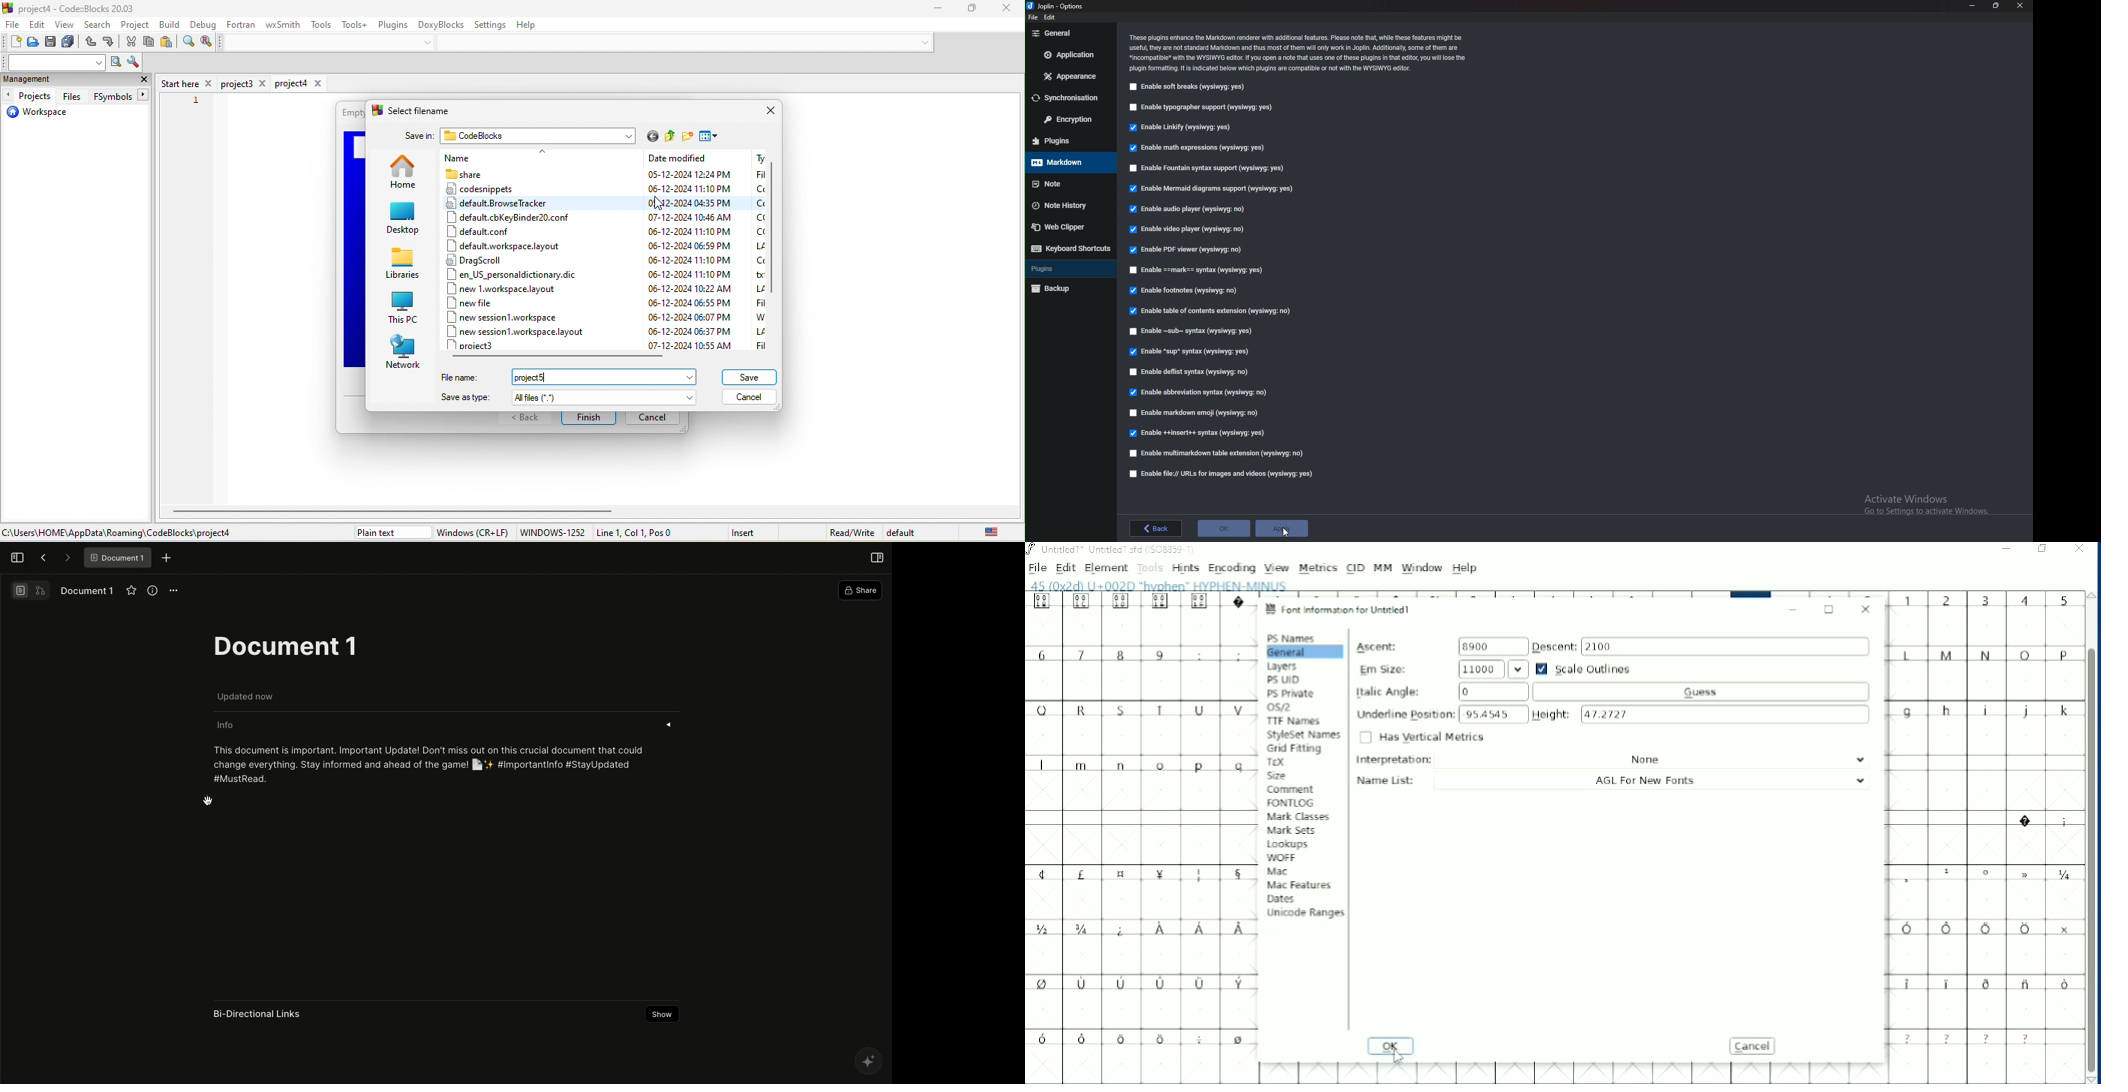 This screenshot has height=1092, width=2128. Describe the element at coordinates (1150, 569) in the screenshot. I see `Tools` at that location.